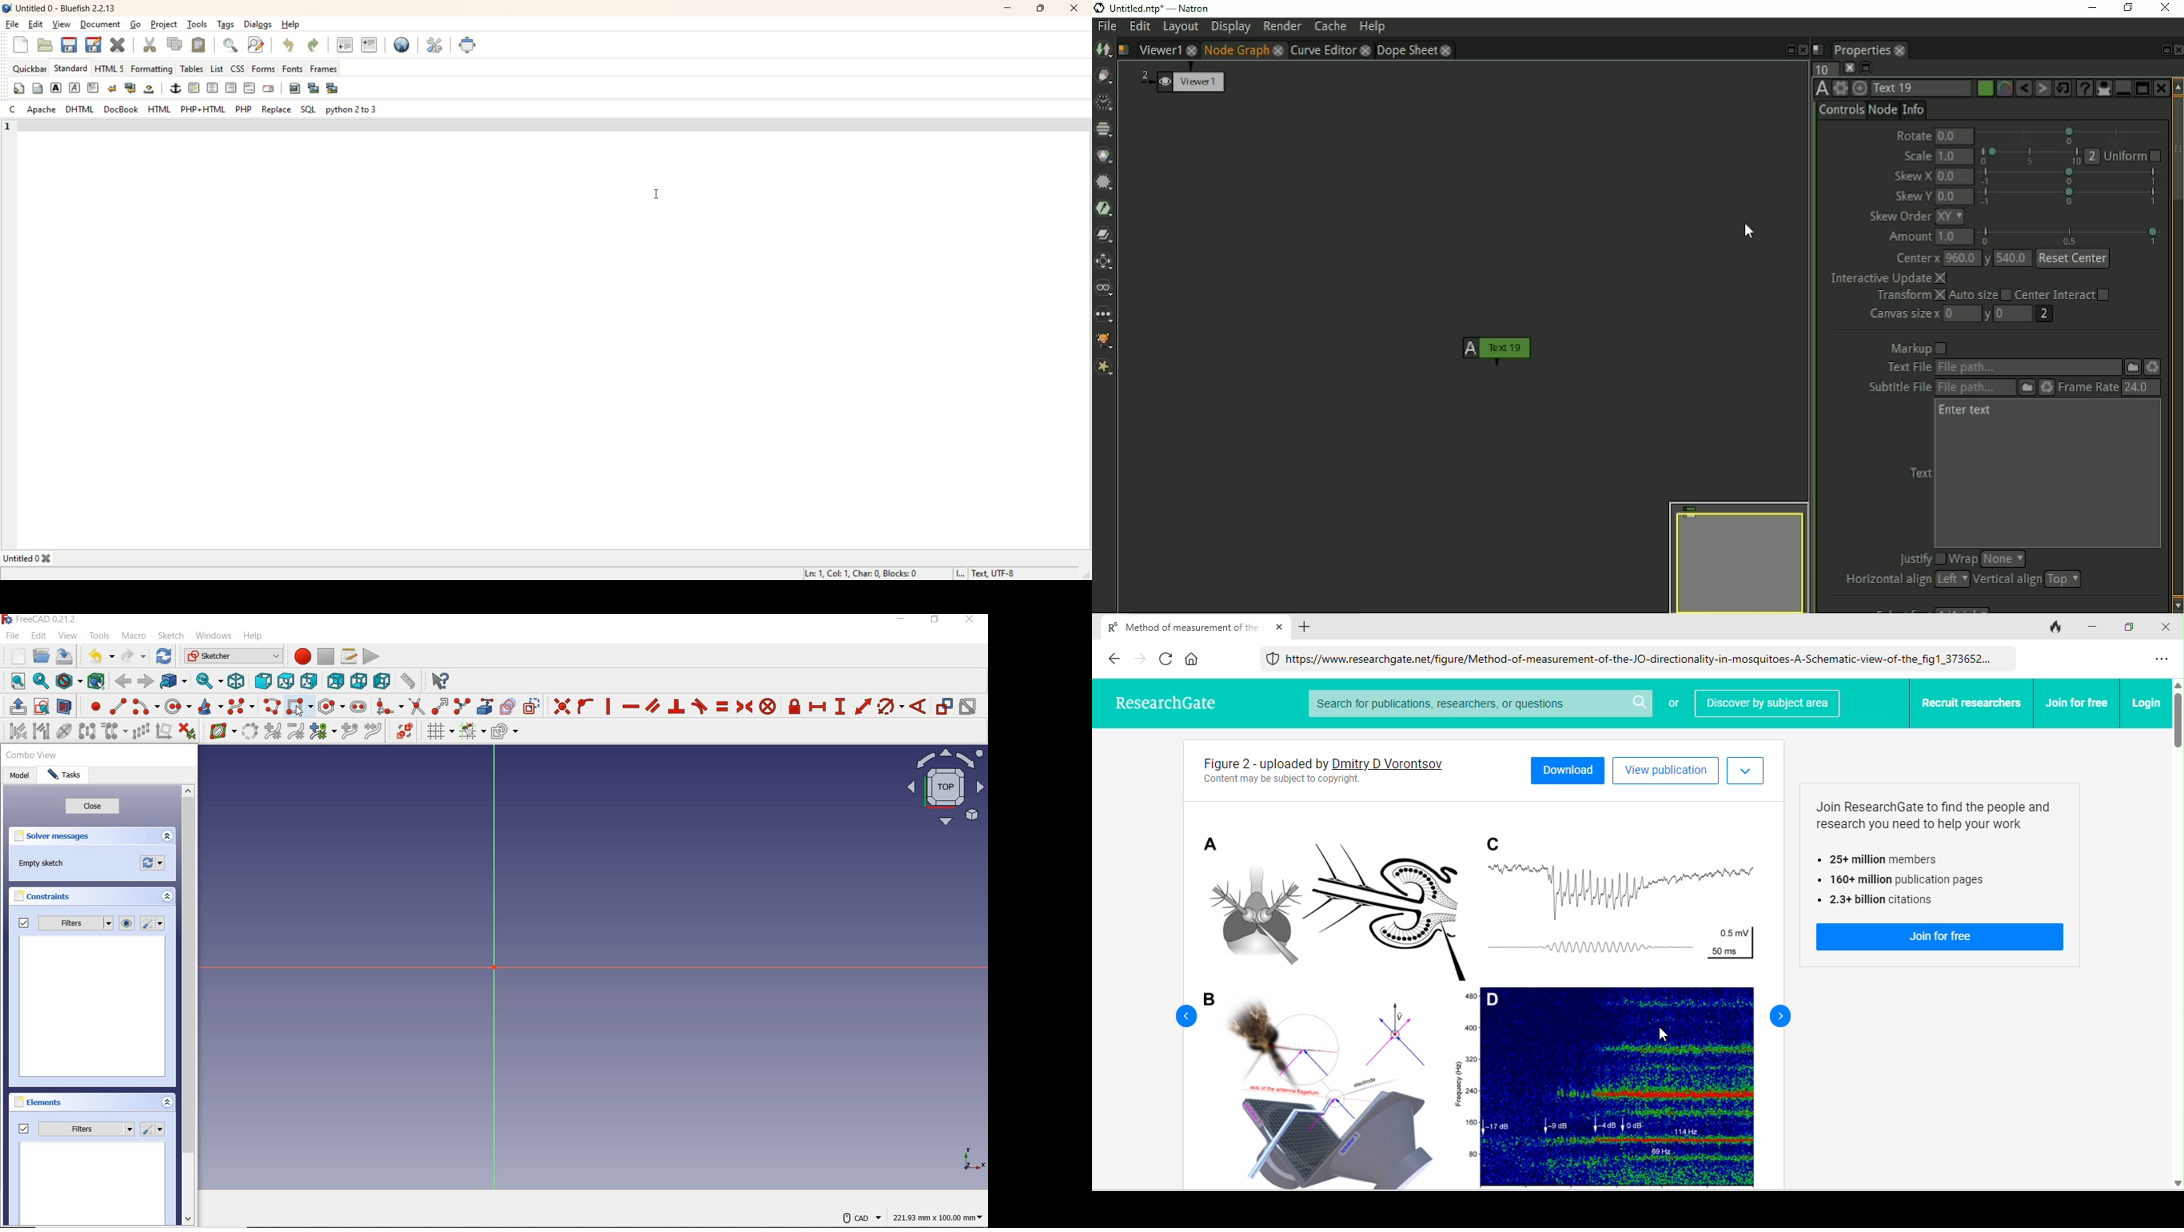 Image resolution: width=2184 pixels, height=1232 pixels. What do you see at coordinates (1941, 853) in the screenshot?
I see `Here is the transcription of the image:  ---  **Join ResearchGate to find the people and research you need to help your work**  - 25+ million members   - 160+ million publication pages   - 2.3+ billion citations  ` at bounding box center [1941, 853].